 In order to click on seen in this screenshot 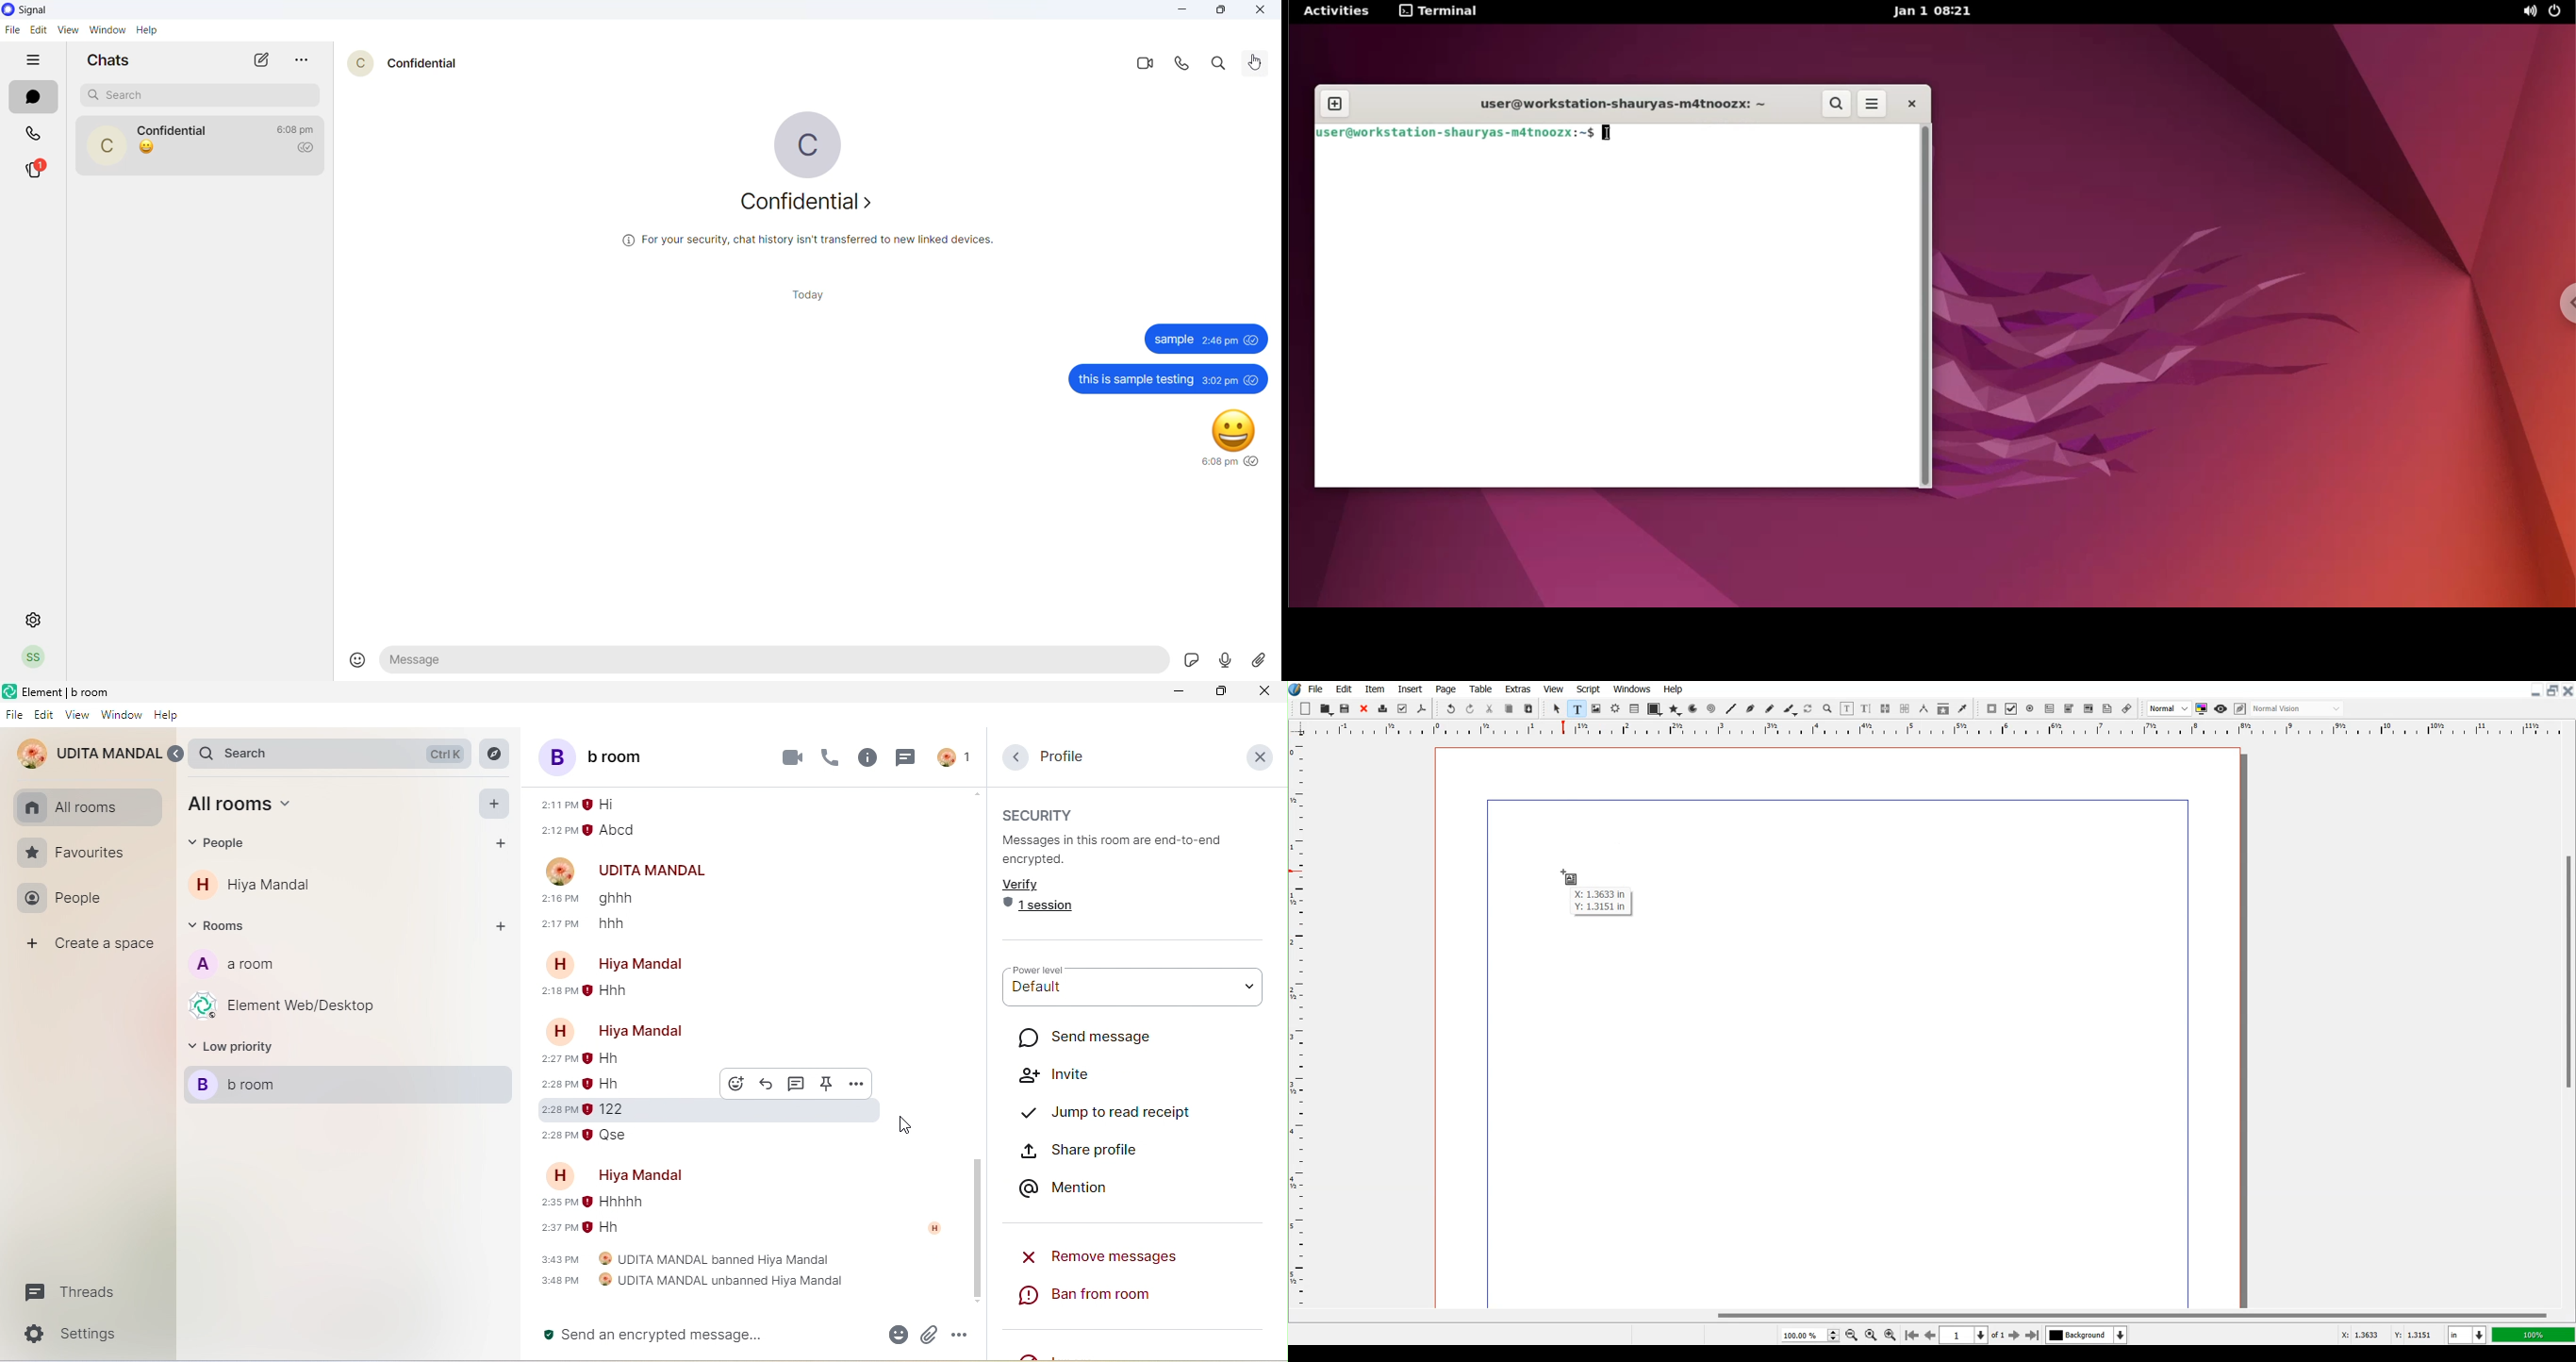, I will do `click(1251, 381)`.